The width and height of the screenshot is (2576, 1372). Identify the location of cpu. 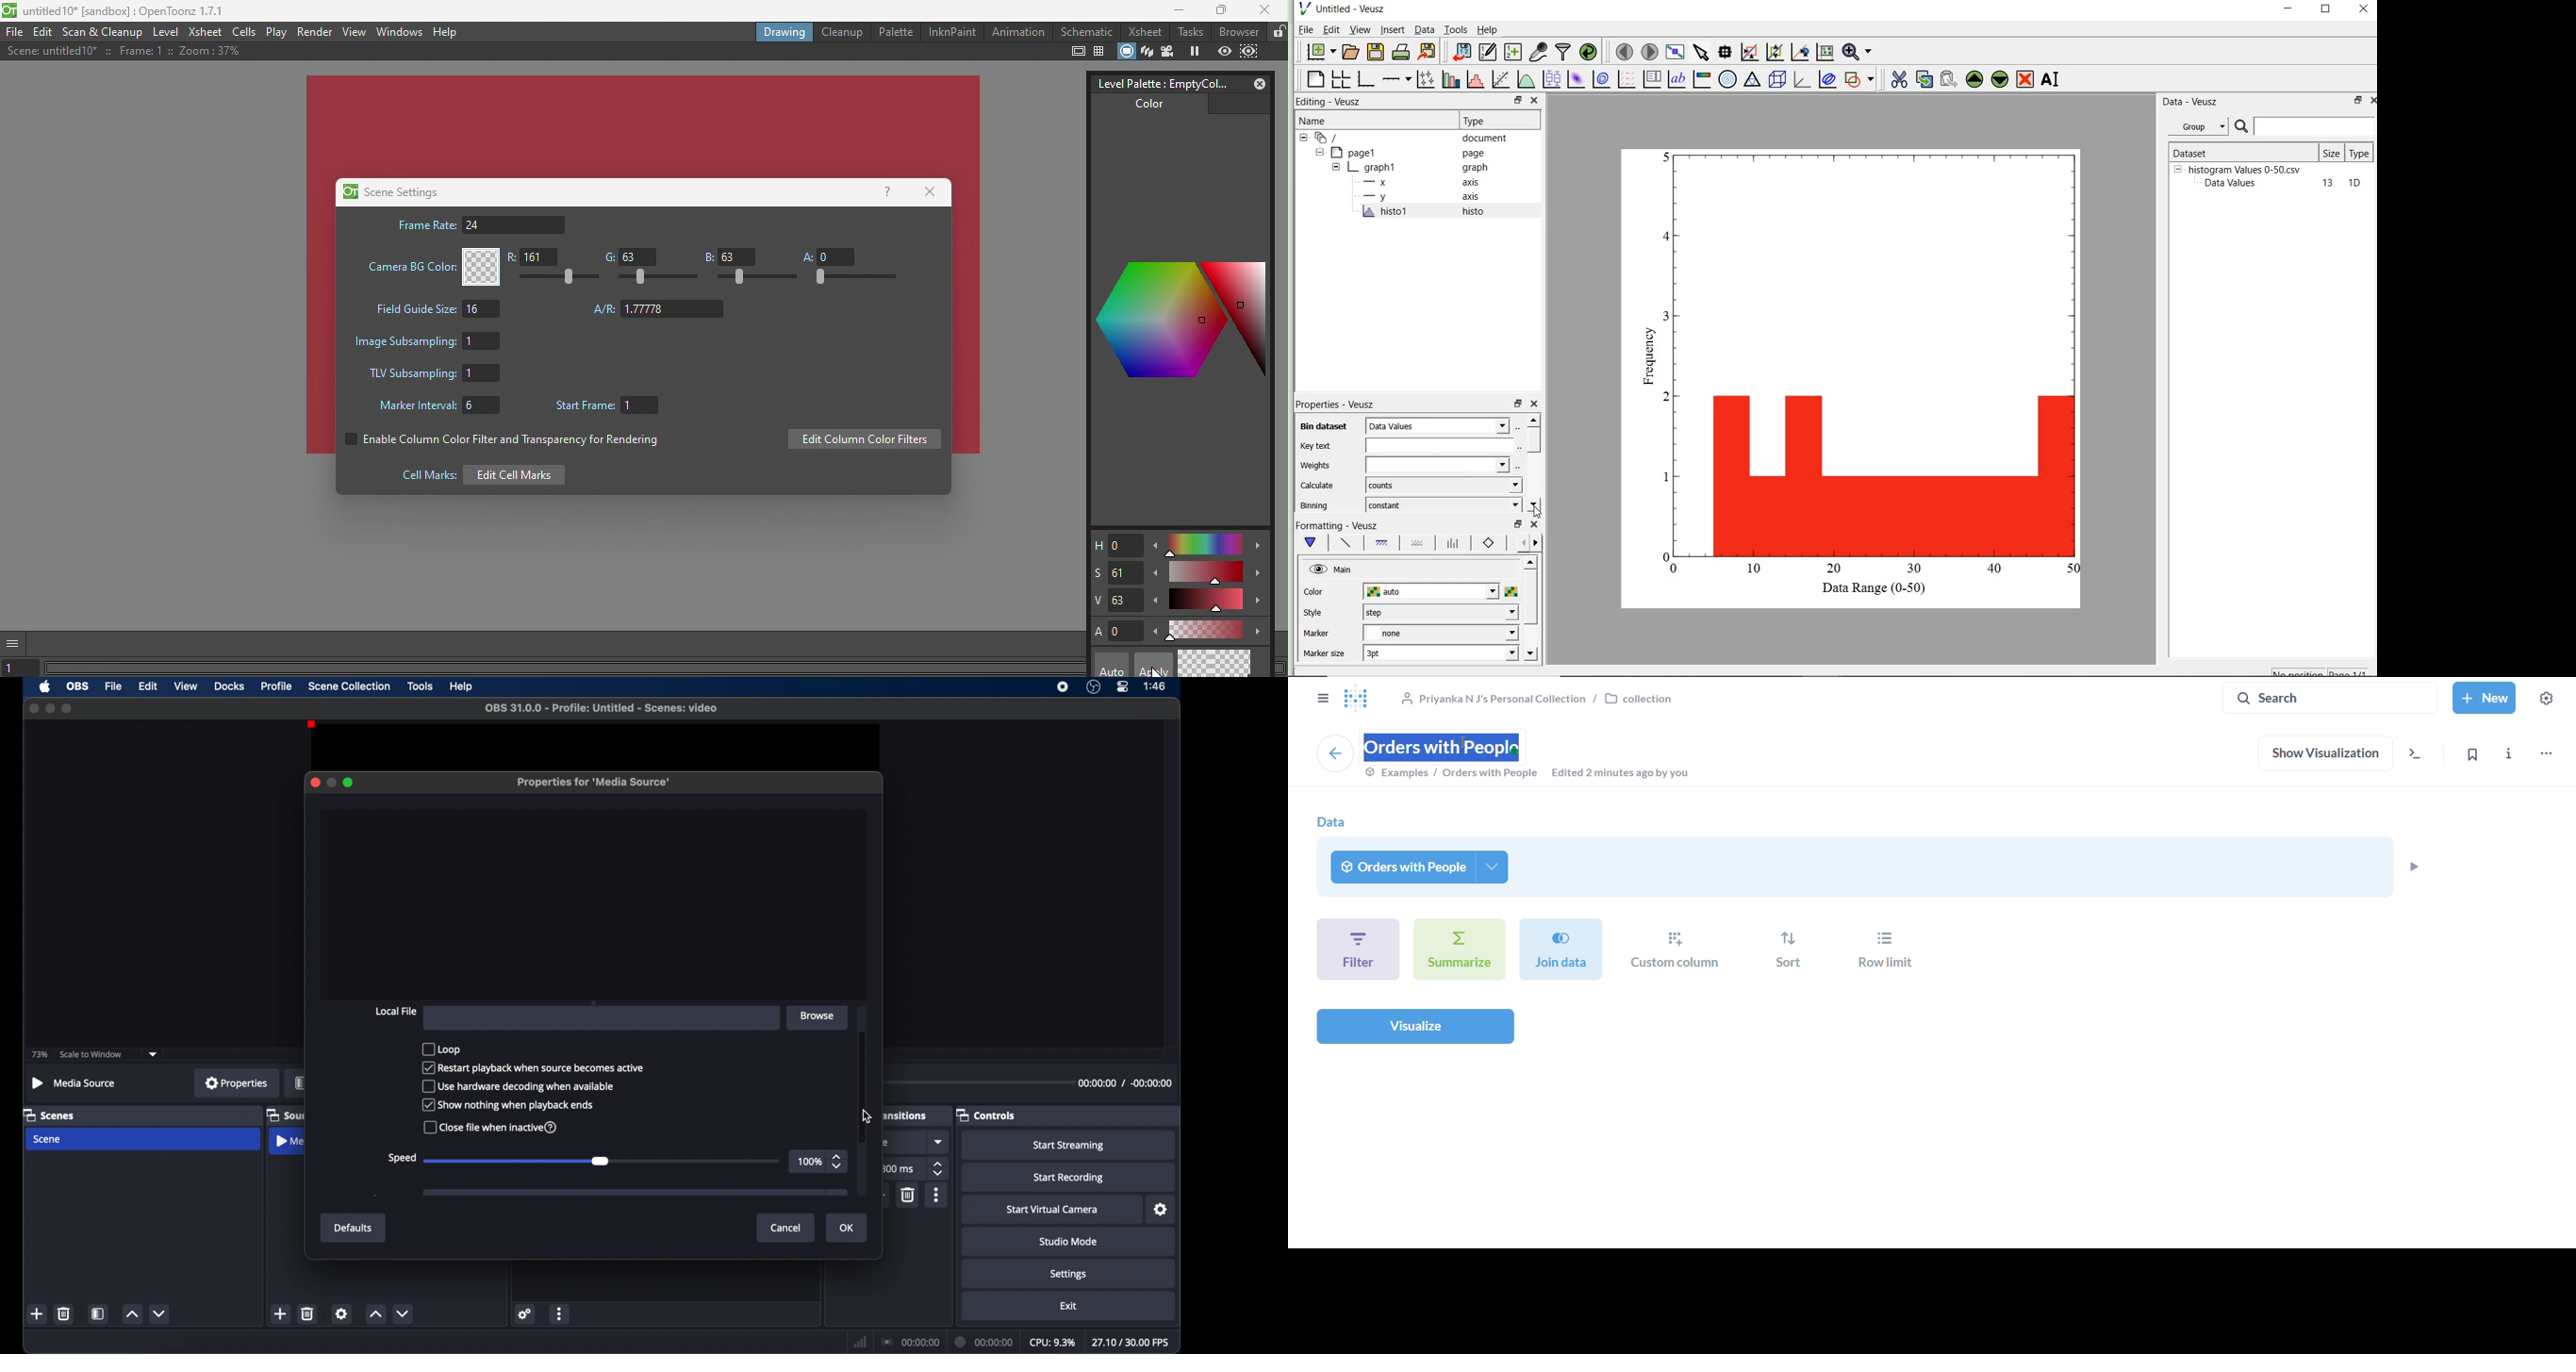
(1053, 1343).